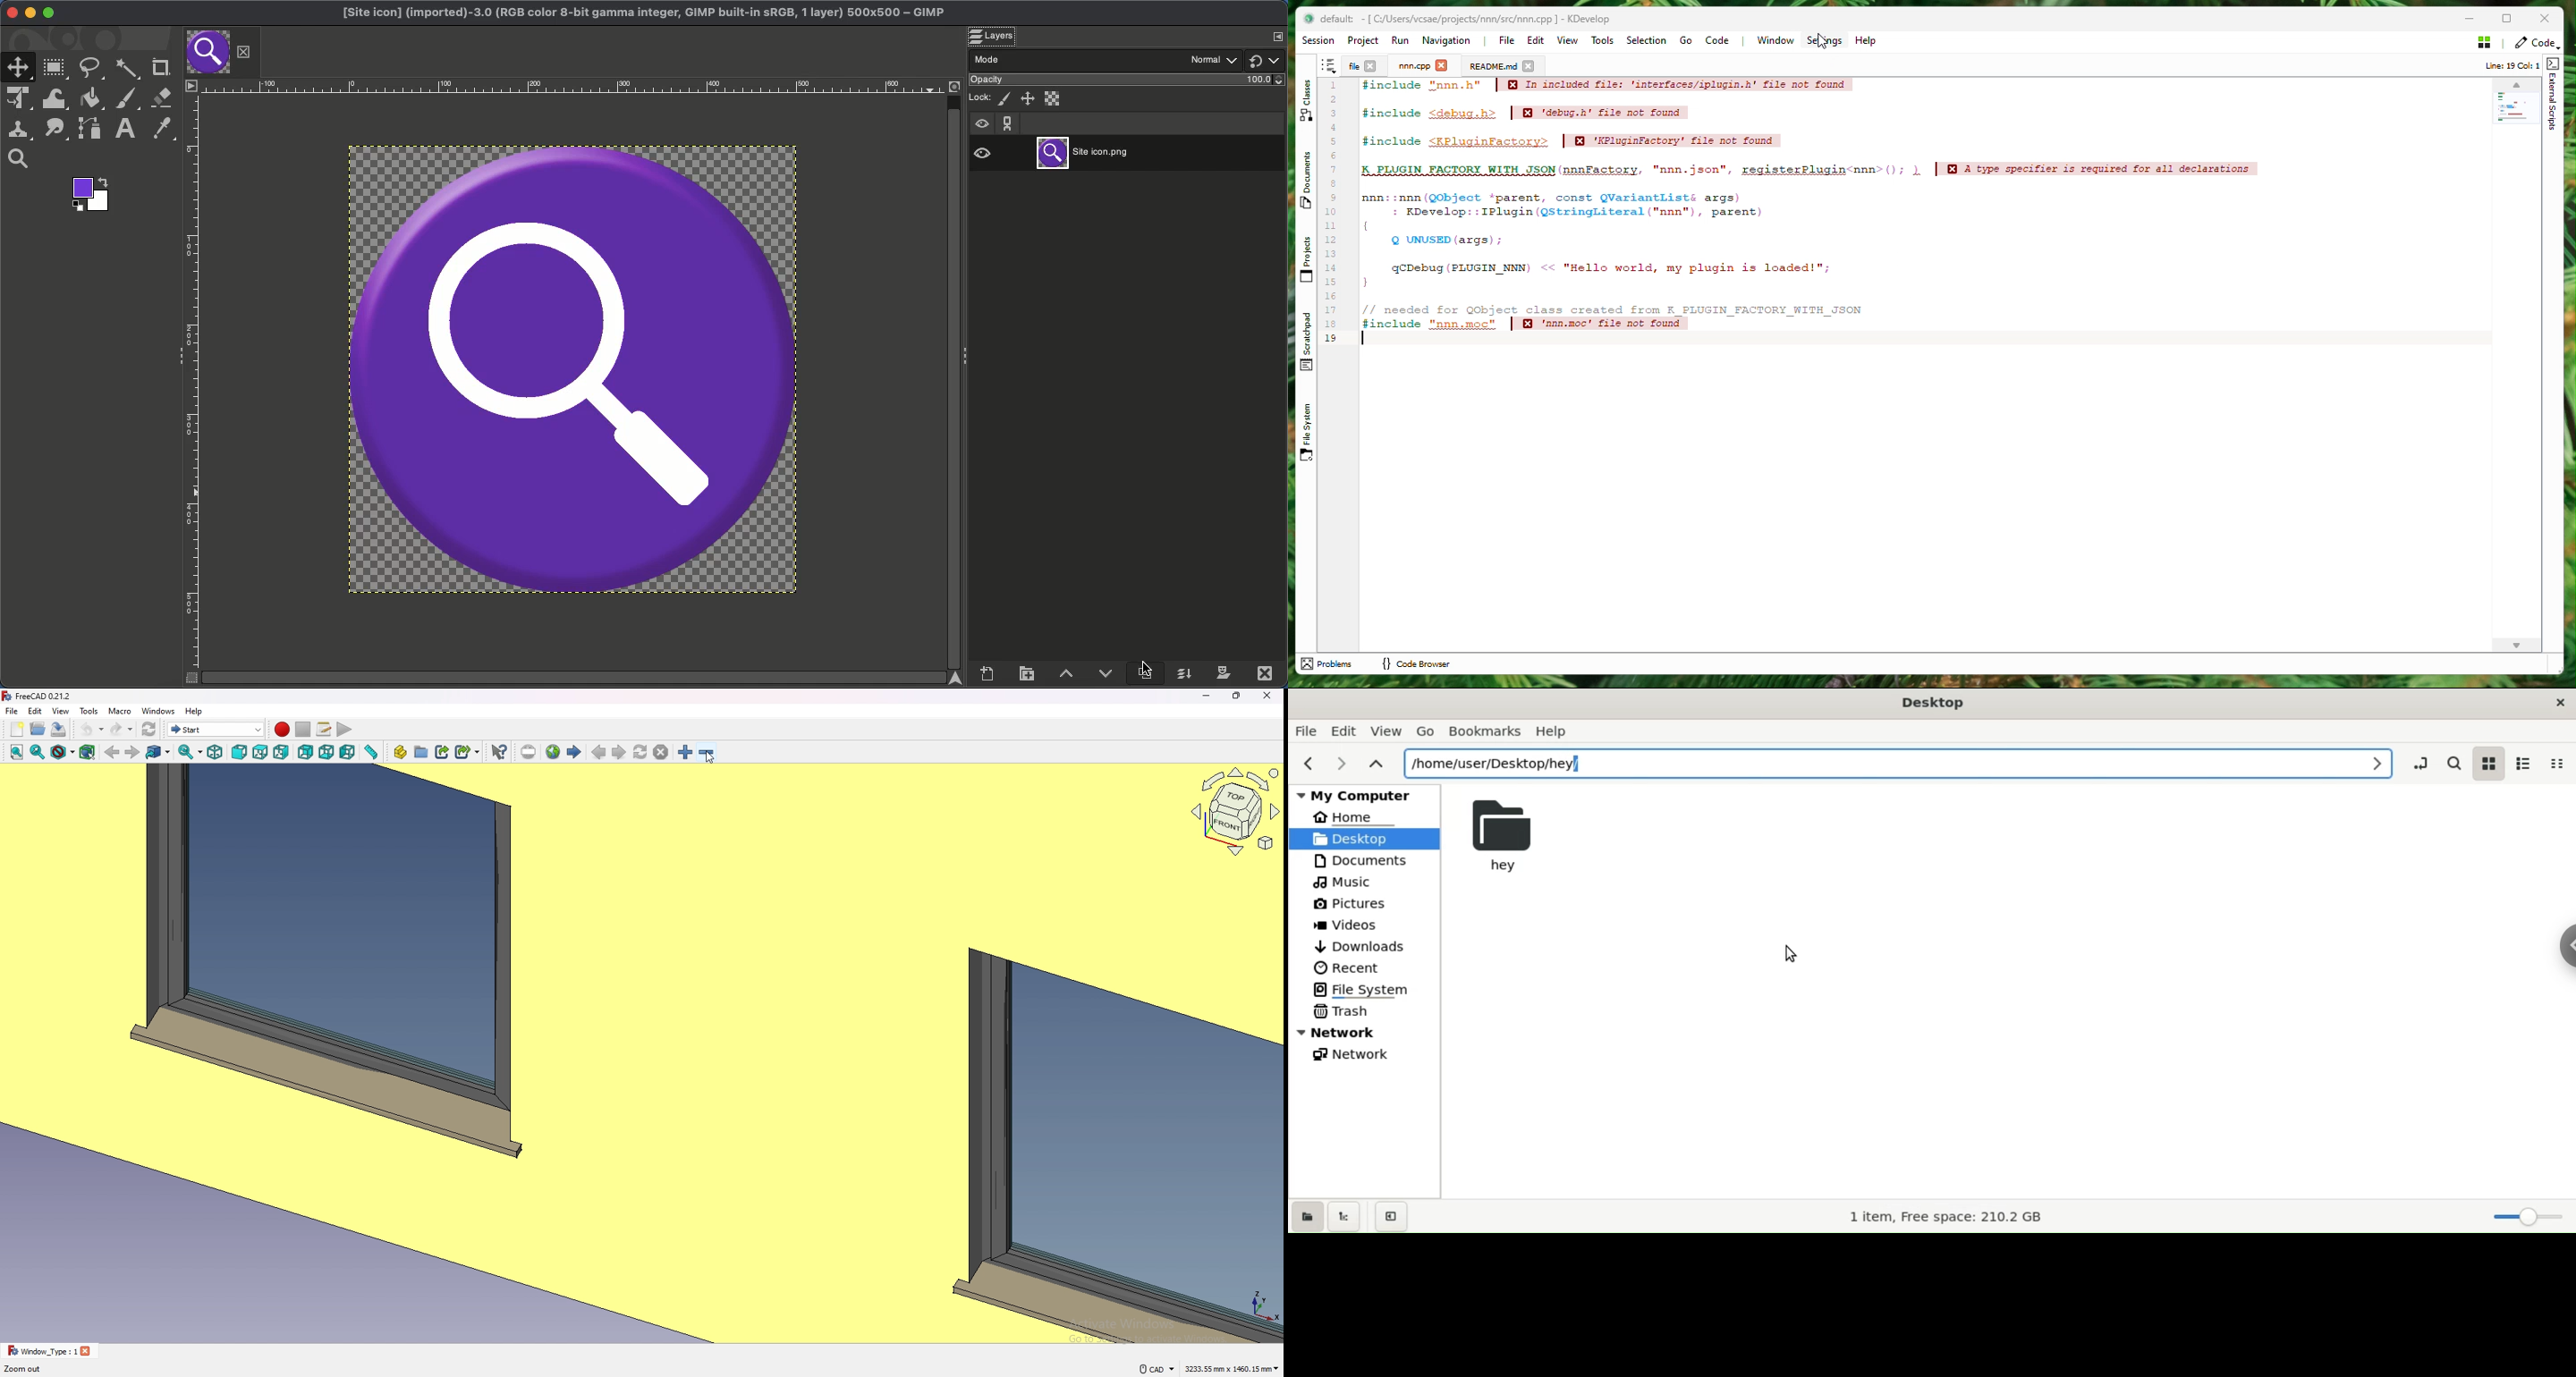  Describe the element at coordinates (324, 728) in the screenshot. I see `macros` at that location.